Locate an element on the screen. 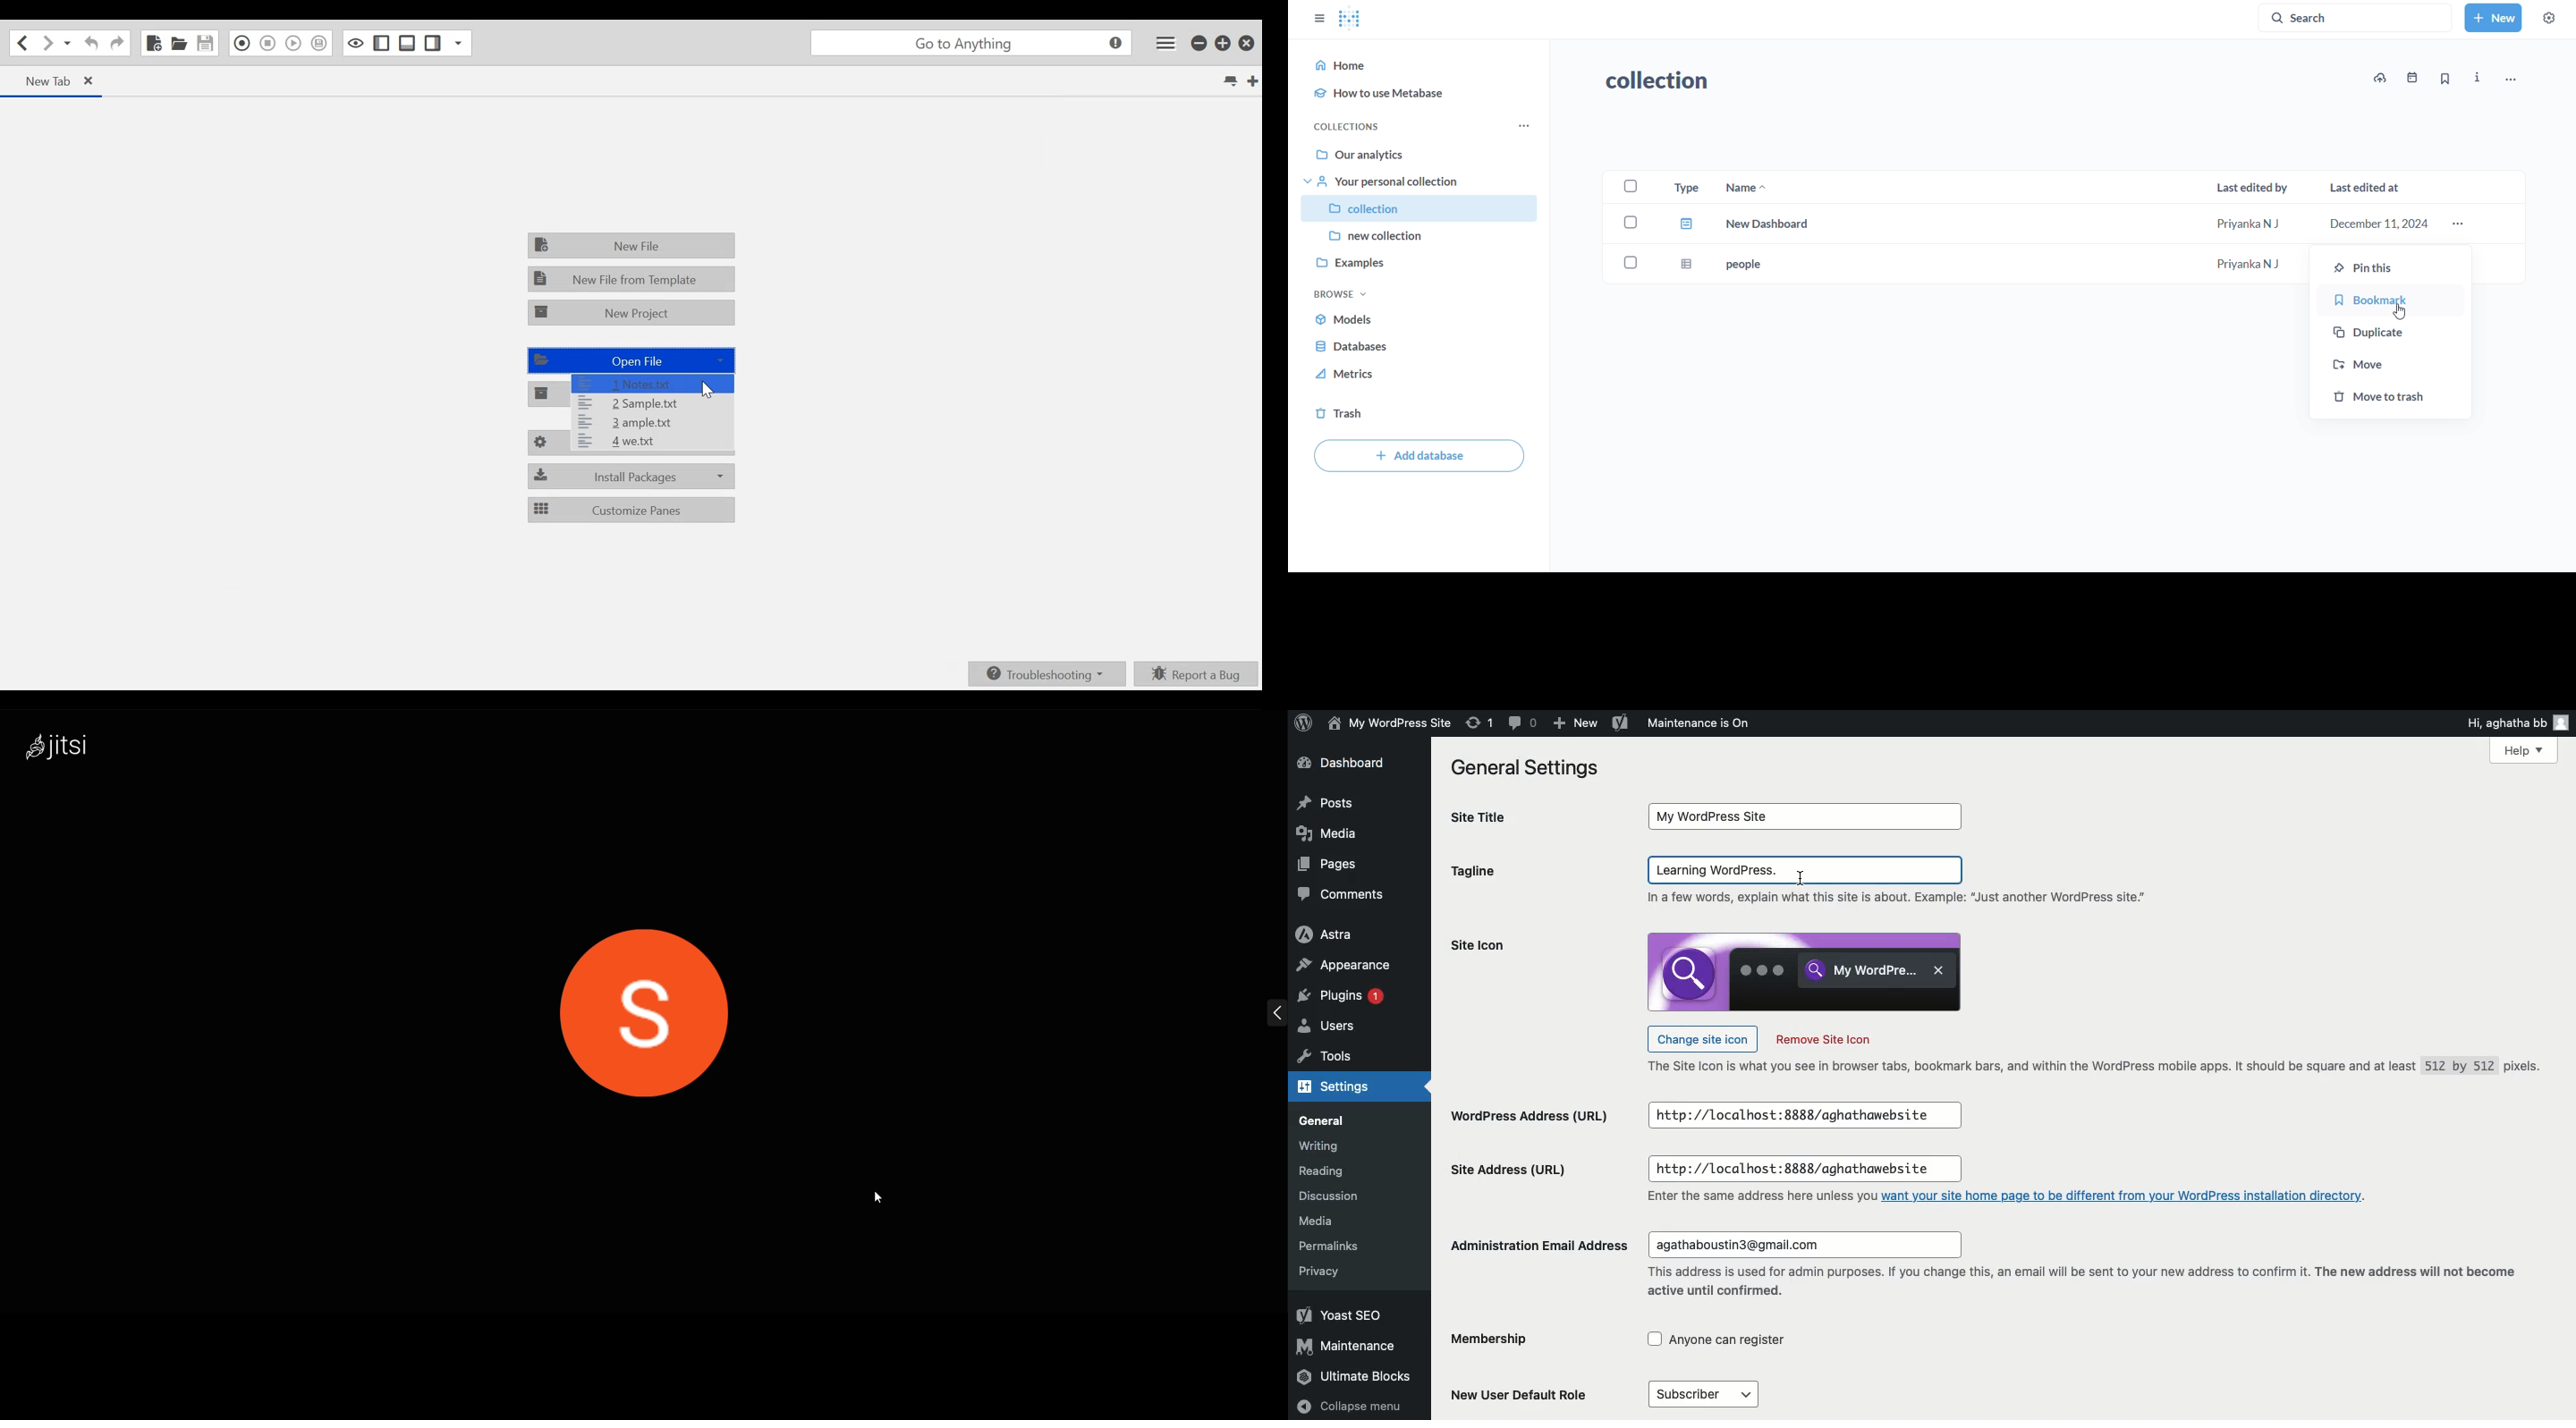  link is located at coordinates (2125, 1195).